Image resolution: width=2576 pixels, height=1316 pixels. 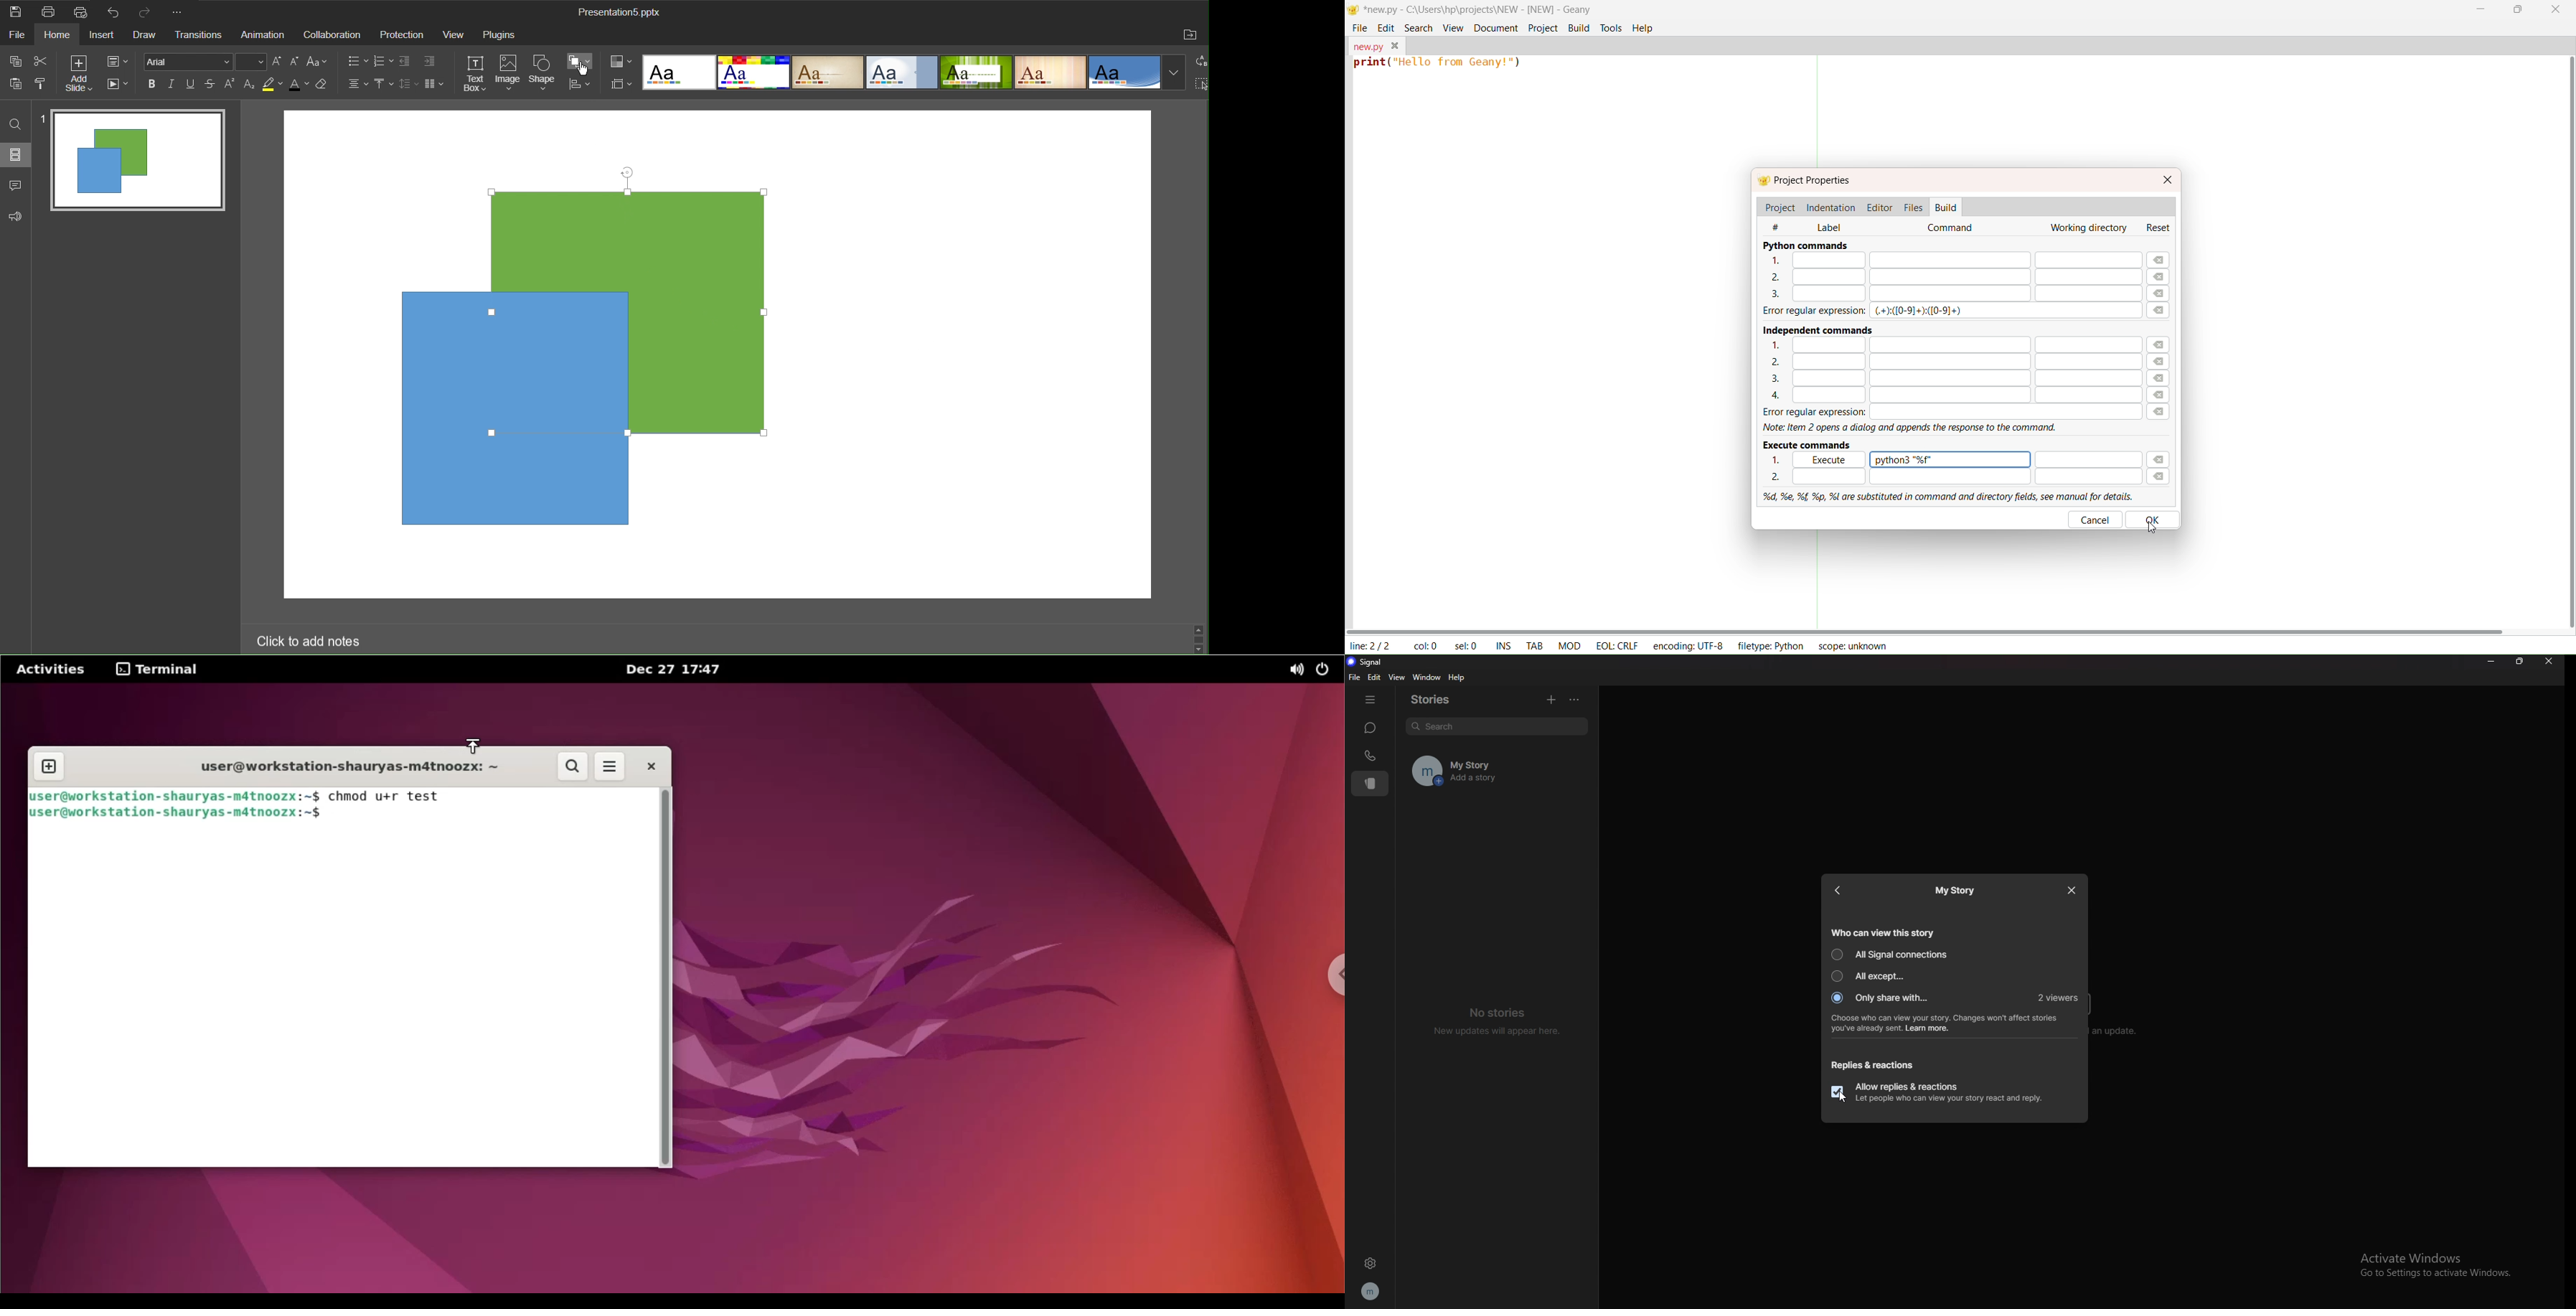 I want to click on options, so click(x=1574, y=700).